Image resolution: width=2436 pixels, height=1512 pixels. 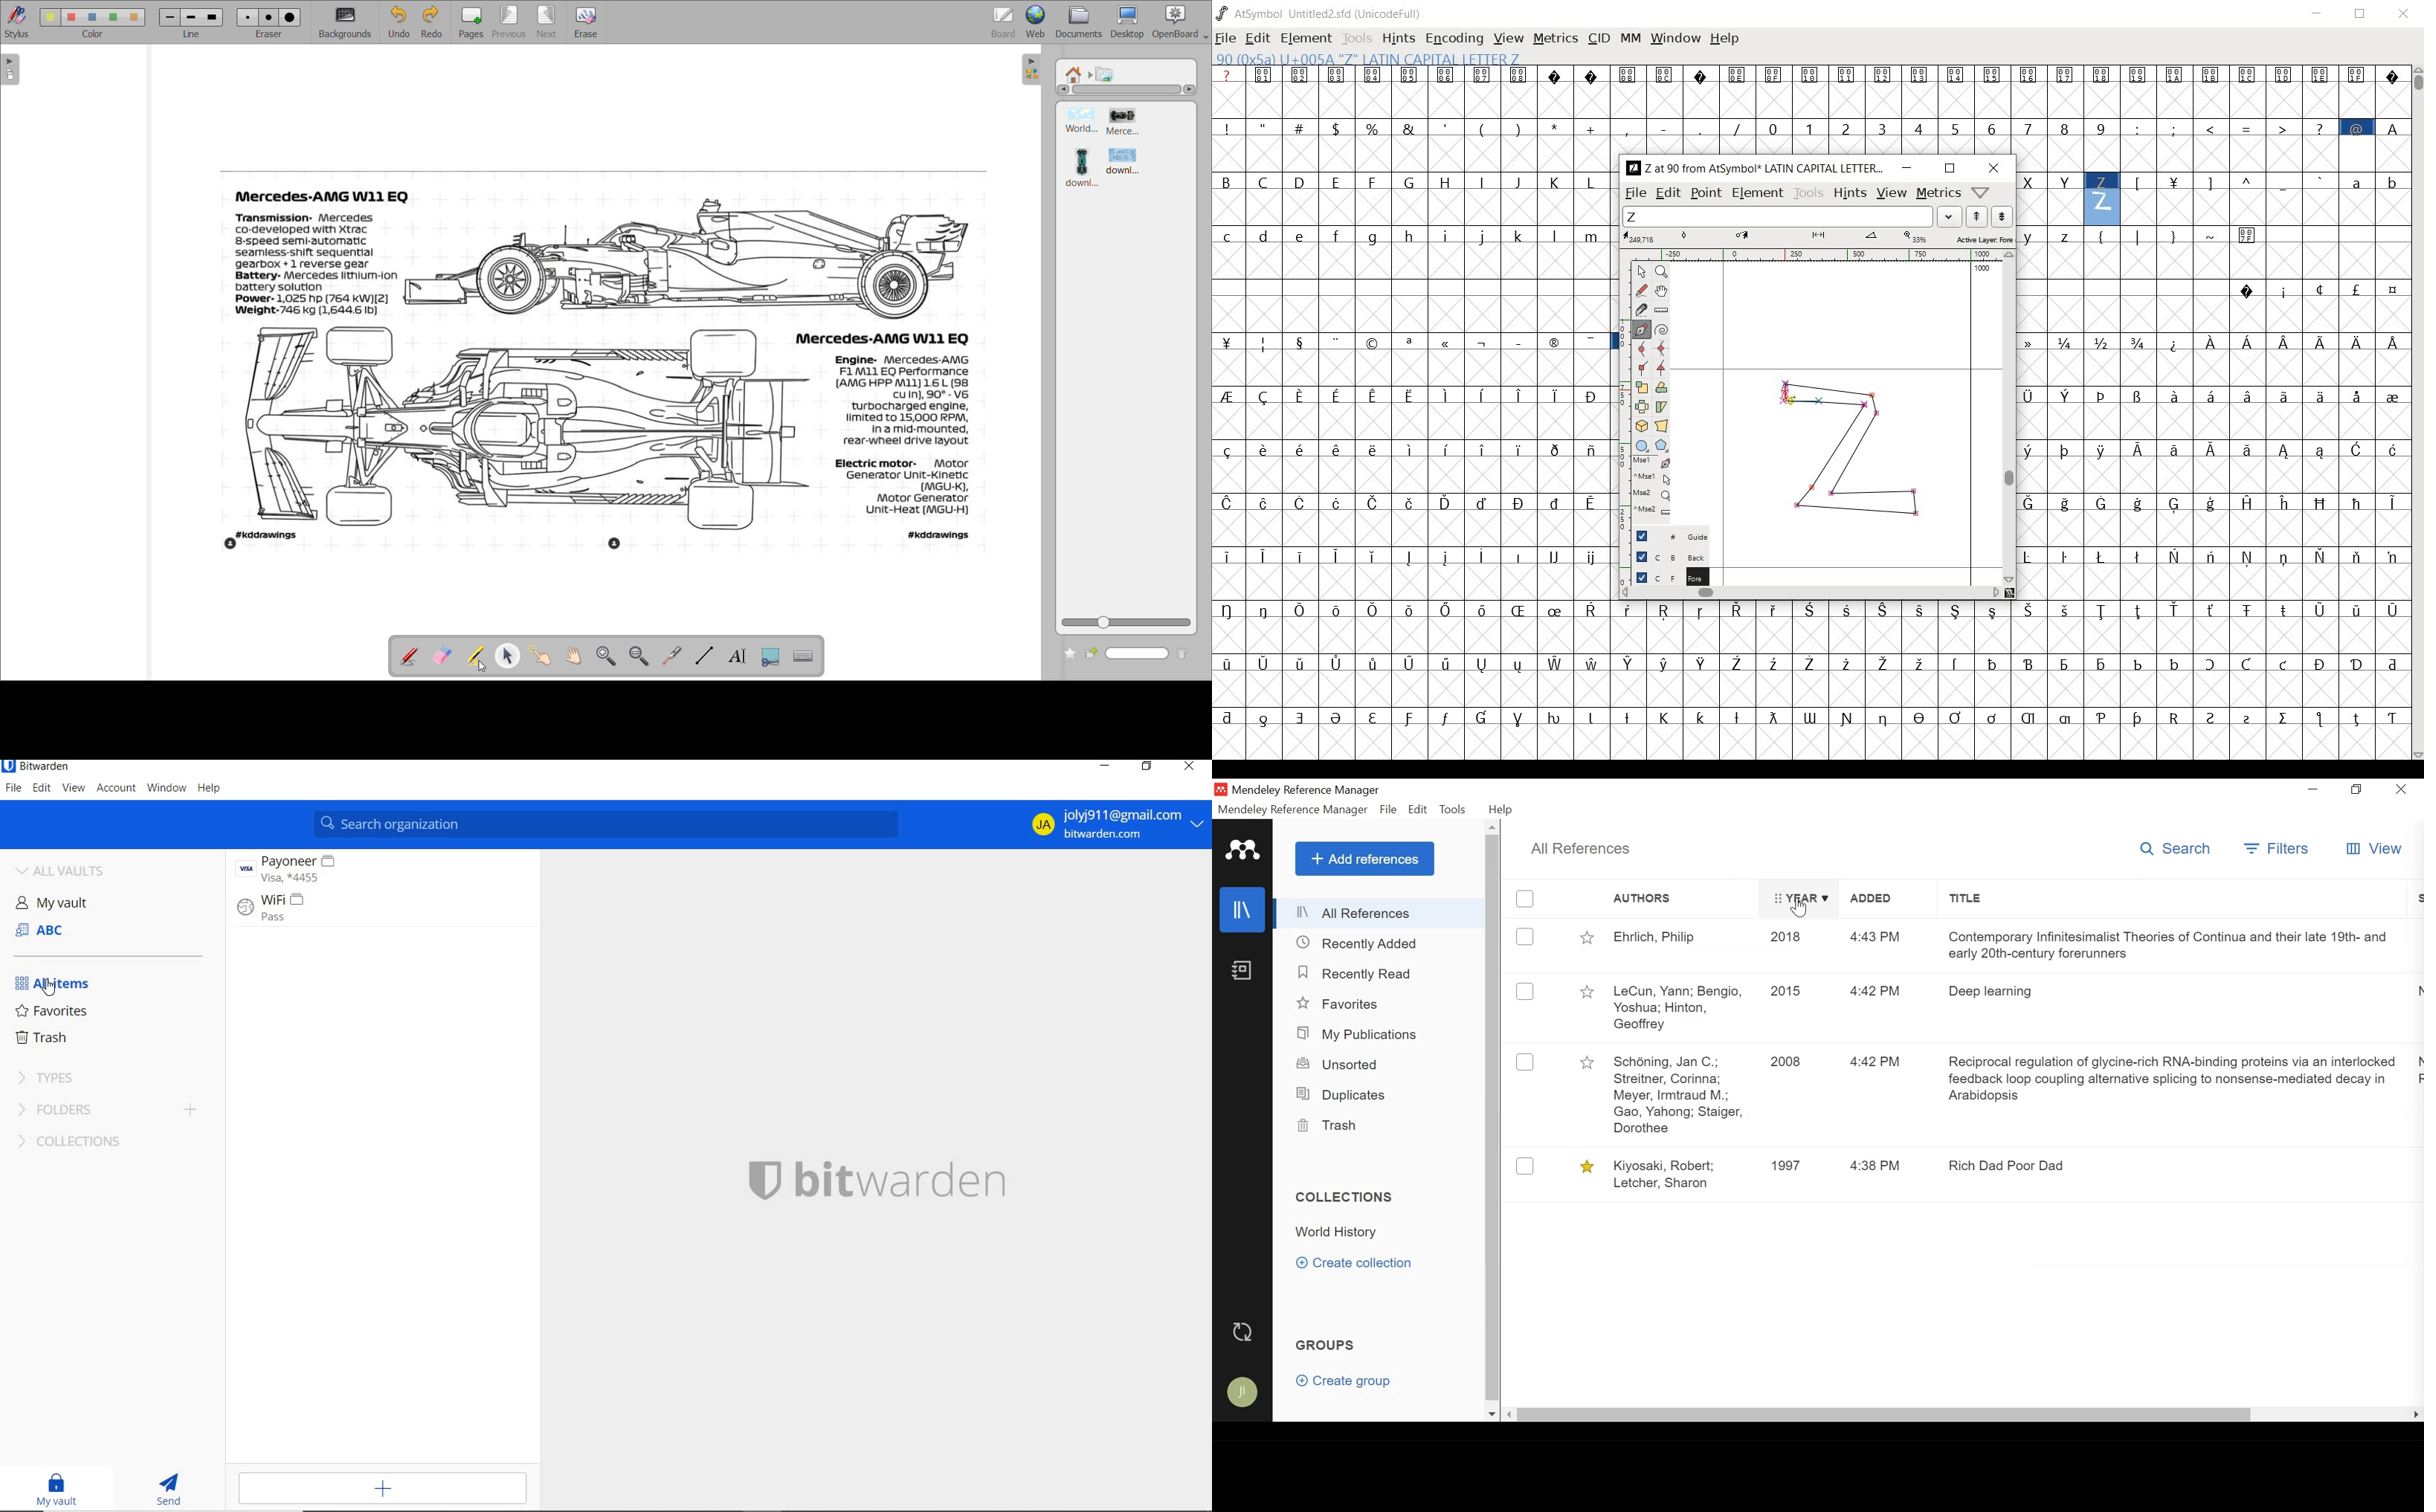 What do you see at coordinates (56, 983) in the screenshot?
I see `ALL ITEMS` at bounding box center [56, 983].